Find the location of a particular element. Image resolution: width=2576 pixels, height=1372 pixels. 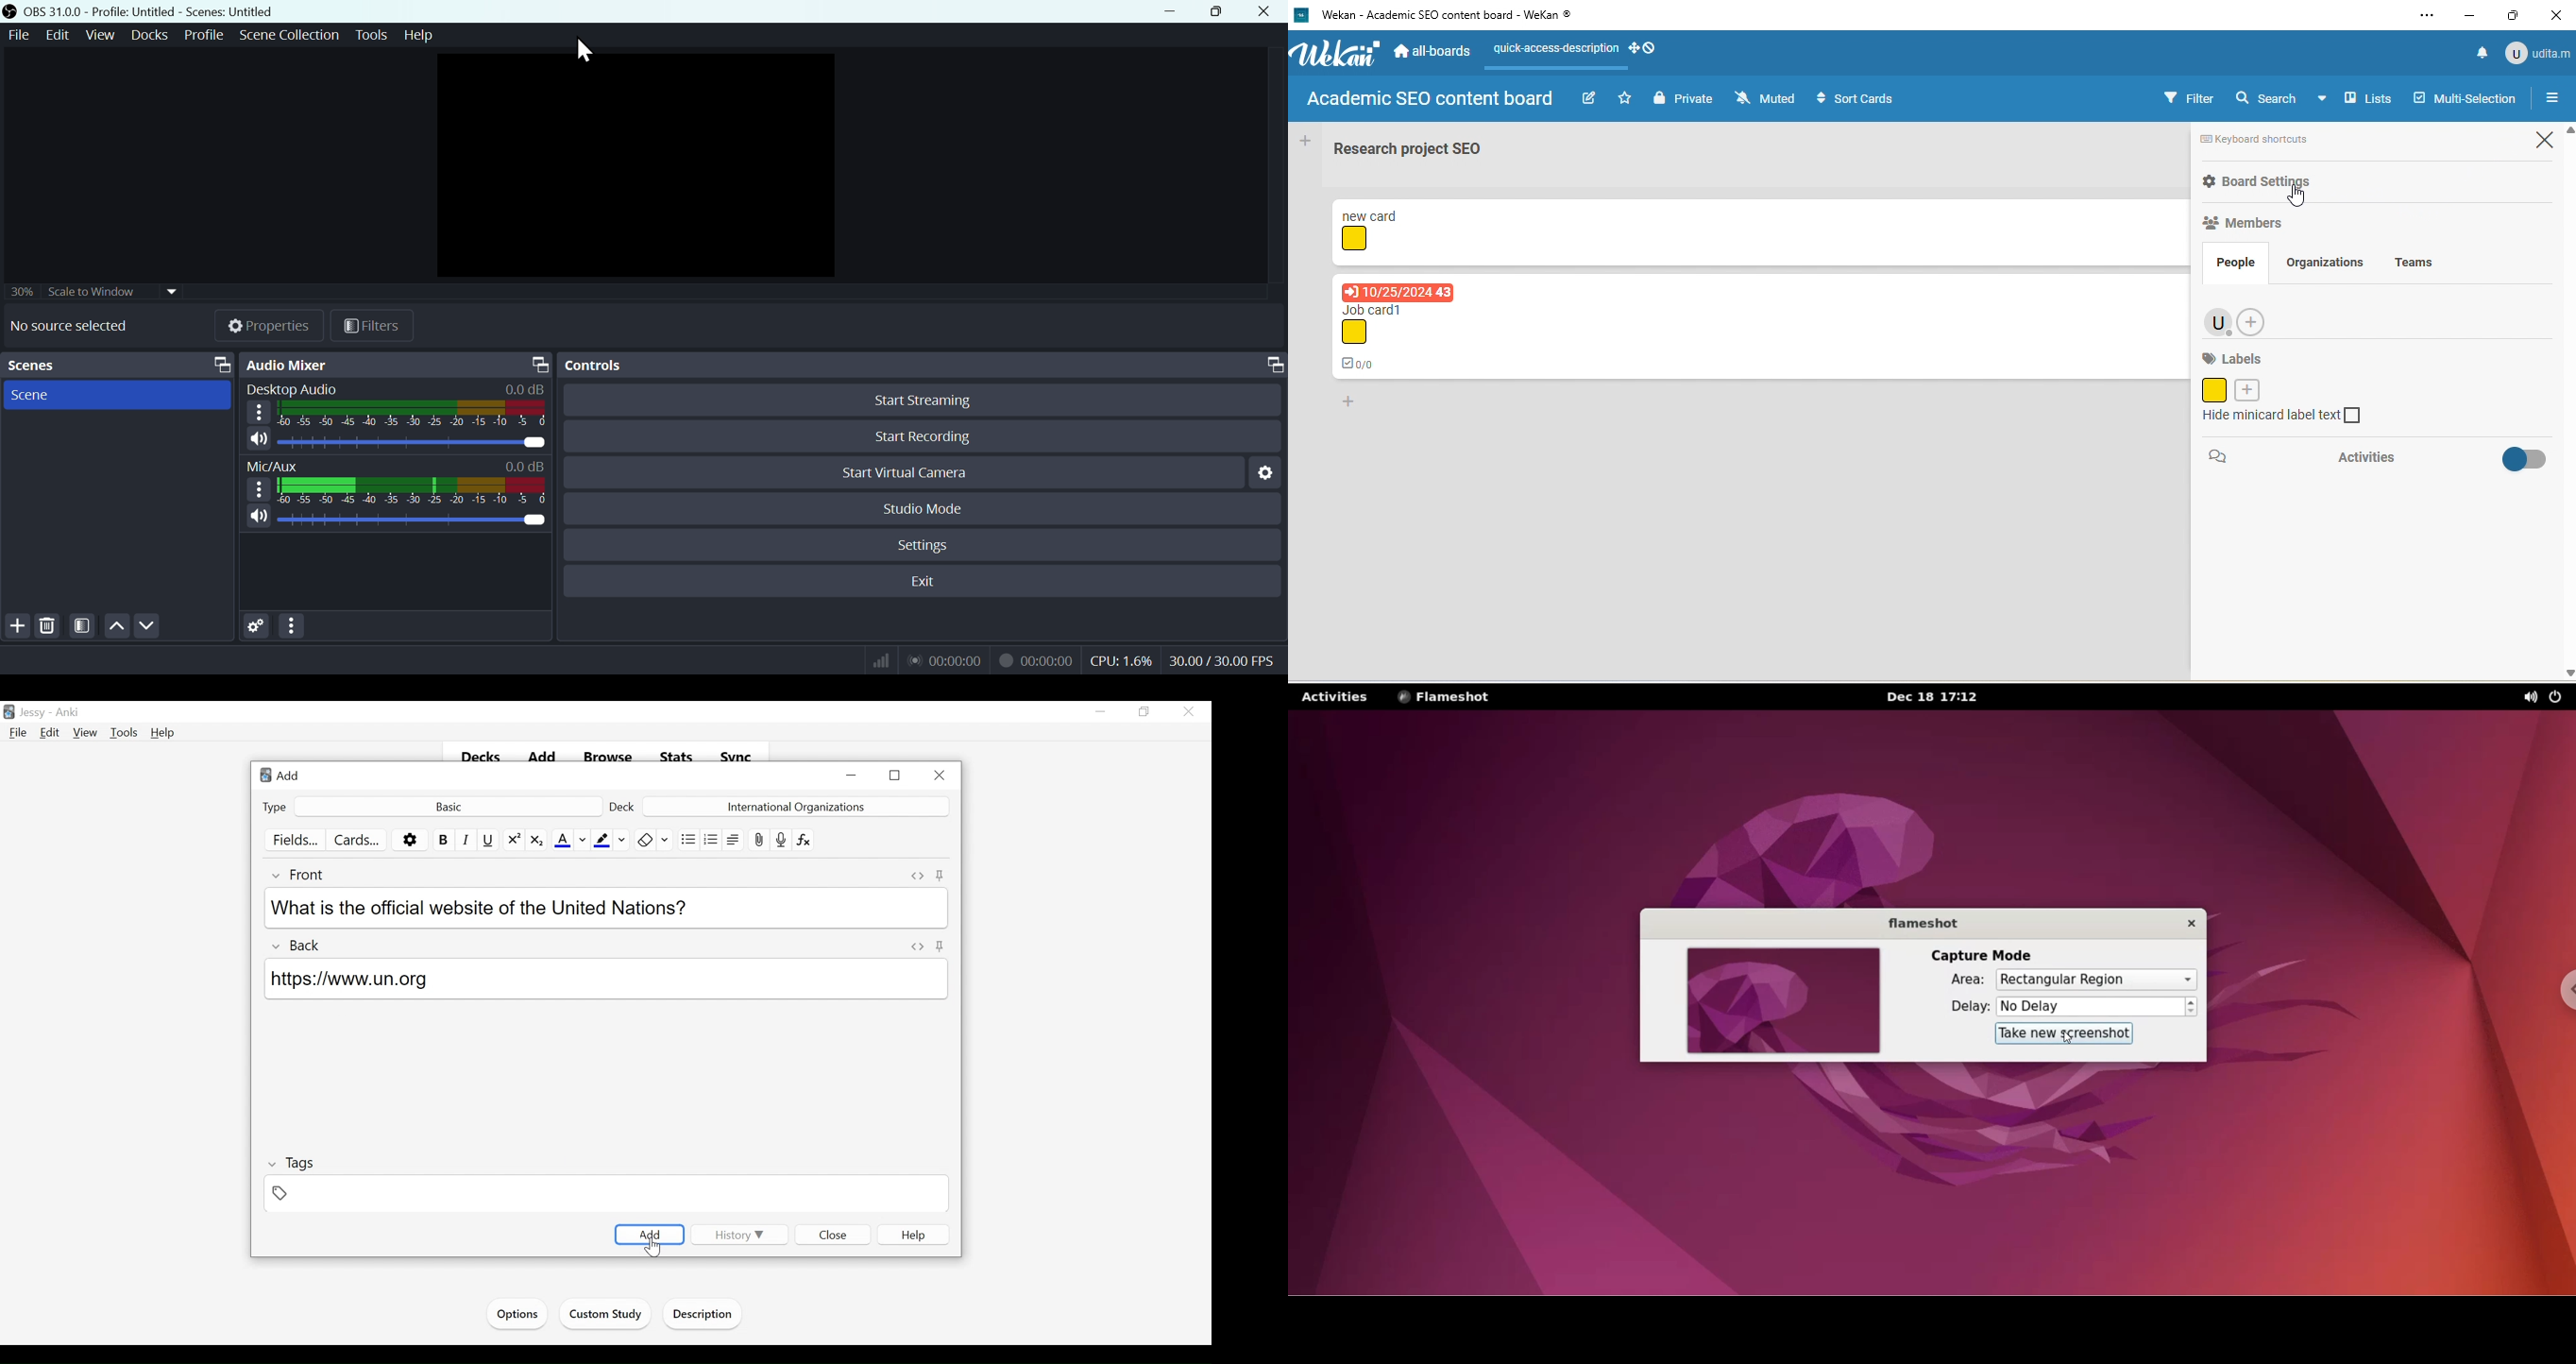

Ordered list is located at coordinates (710, 839).